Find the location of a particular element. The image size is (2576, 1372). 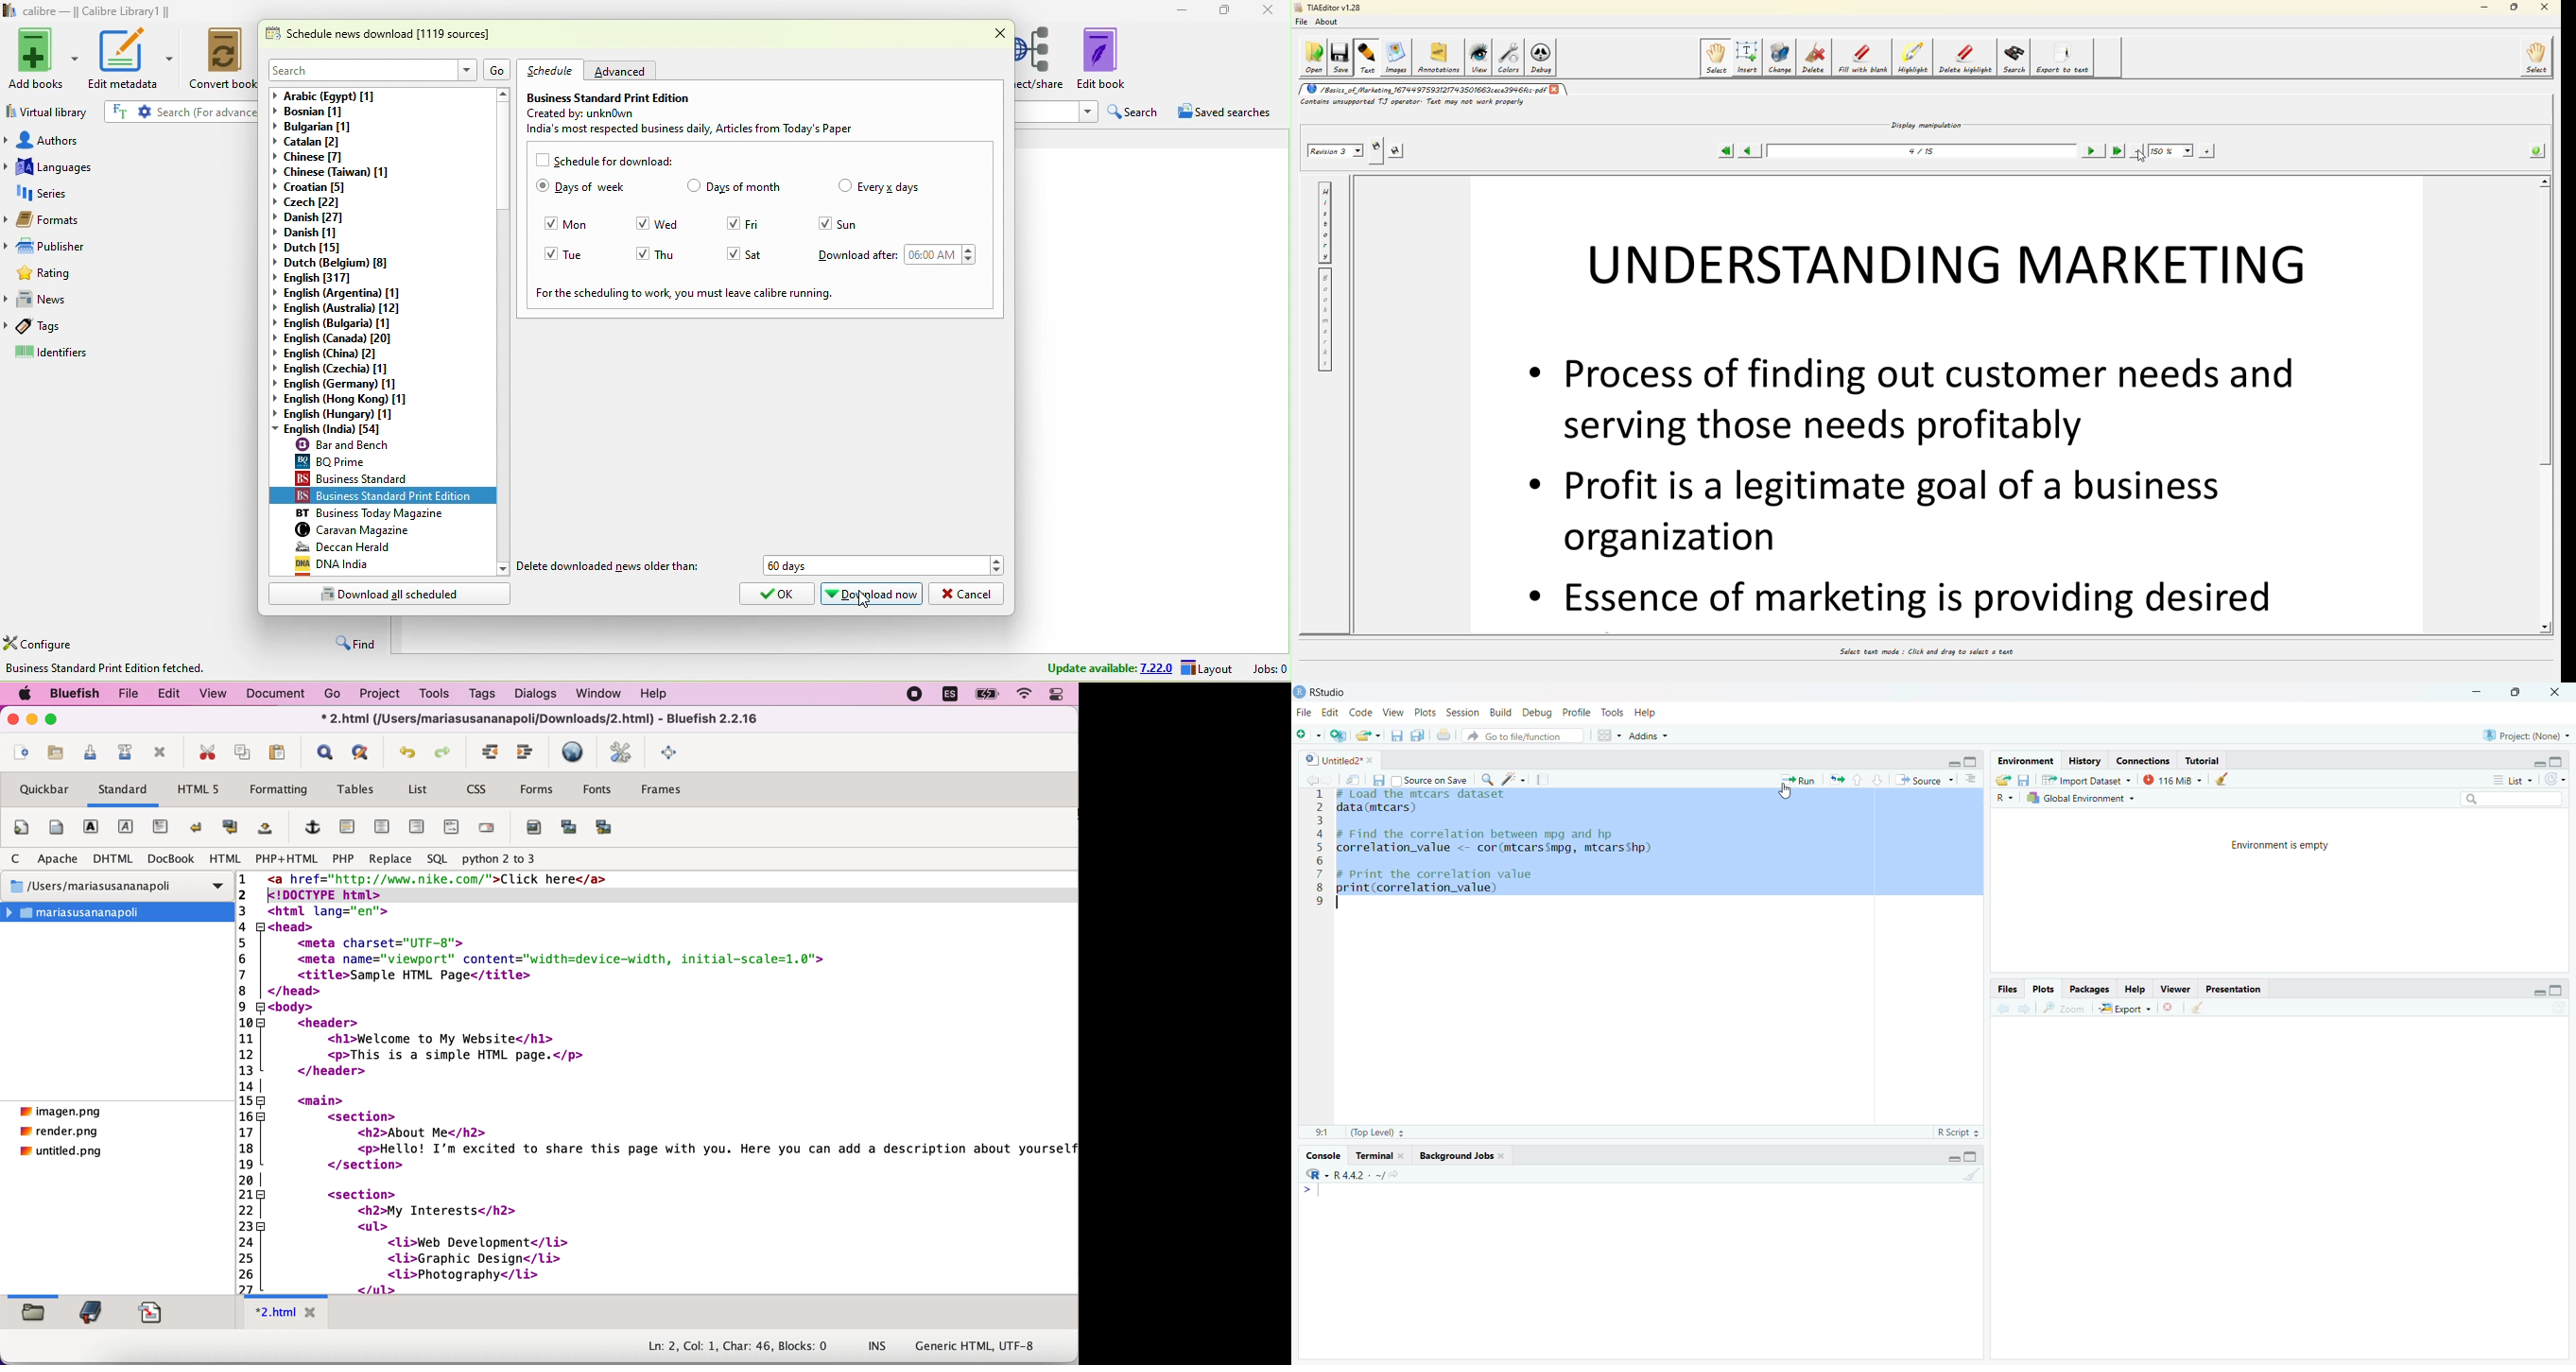

Minimize is located at coordinates (2539, 763).